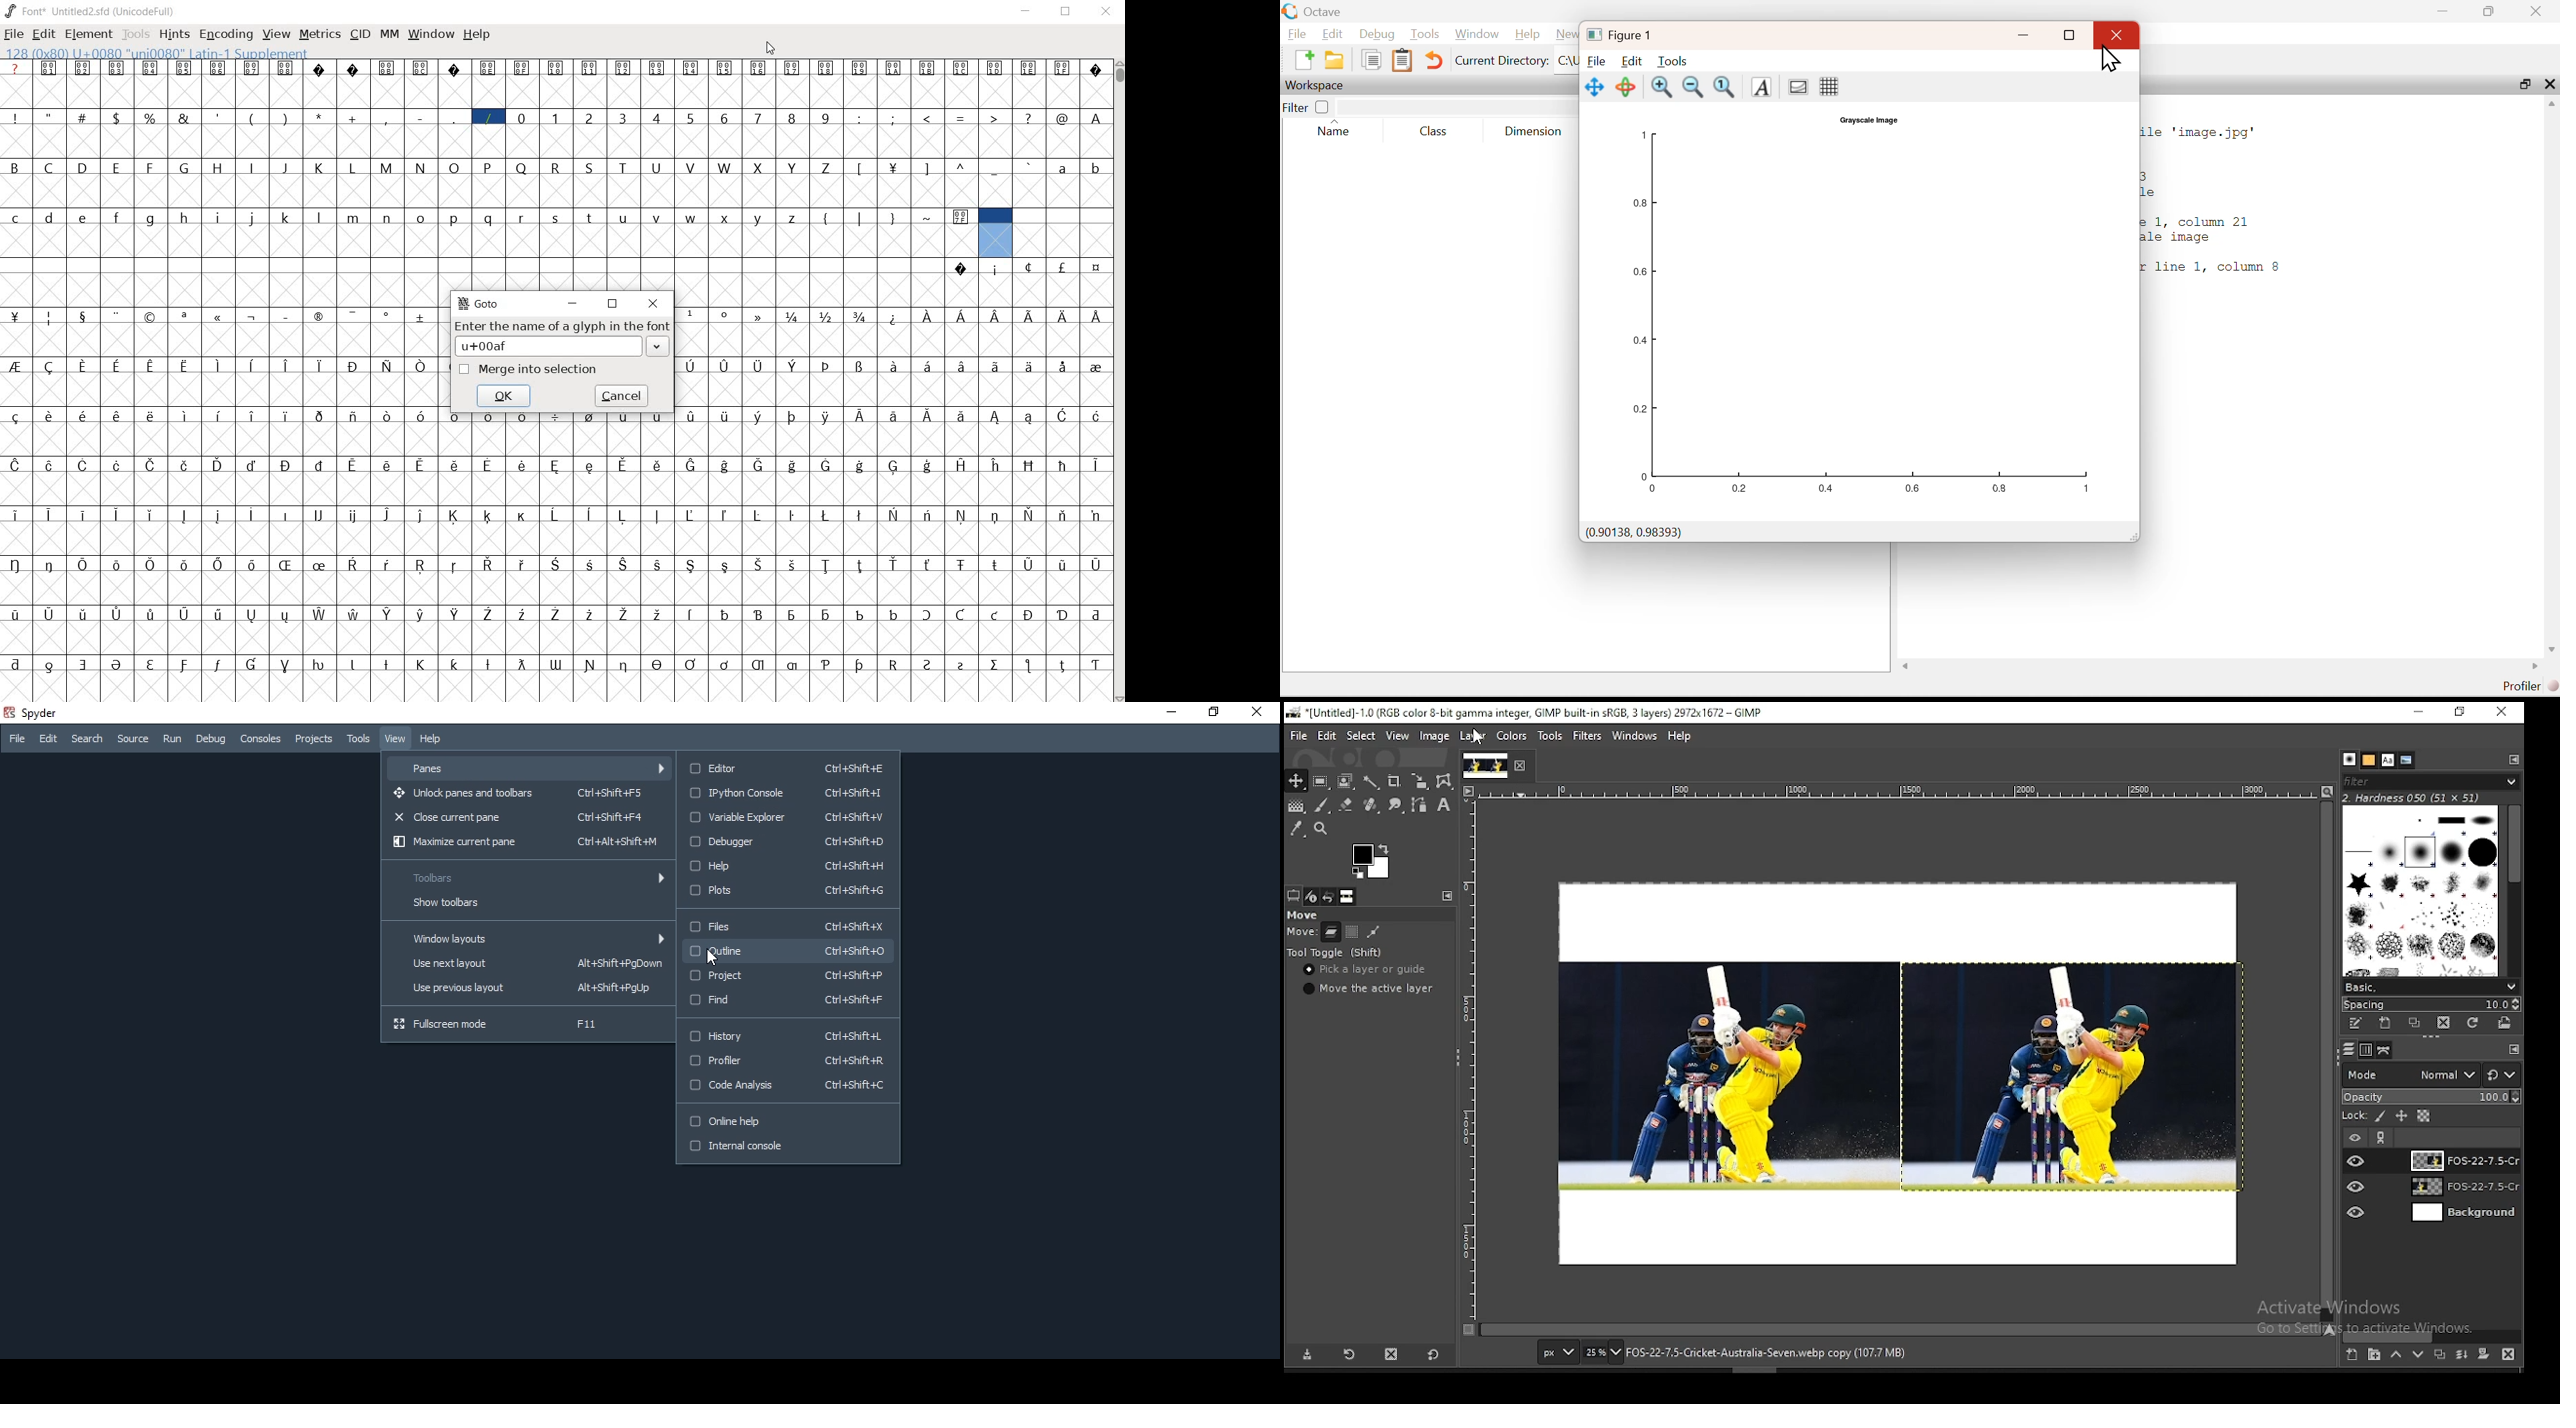 The width and height of the screenshot is (2576, 1428). I want to click on Editor, so click(783, 767).